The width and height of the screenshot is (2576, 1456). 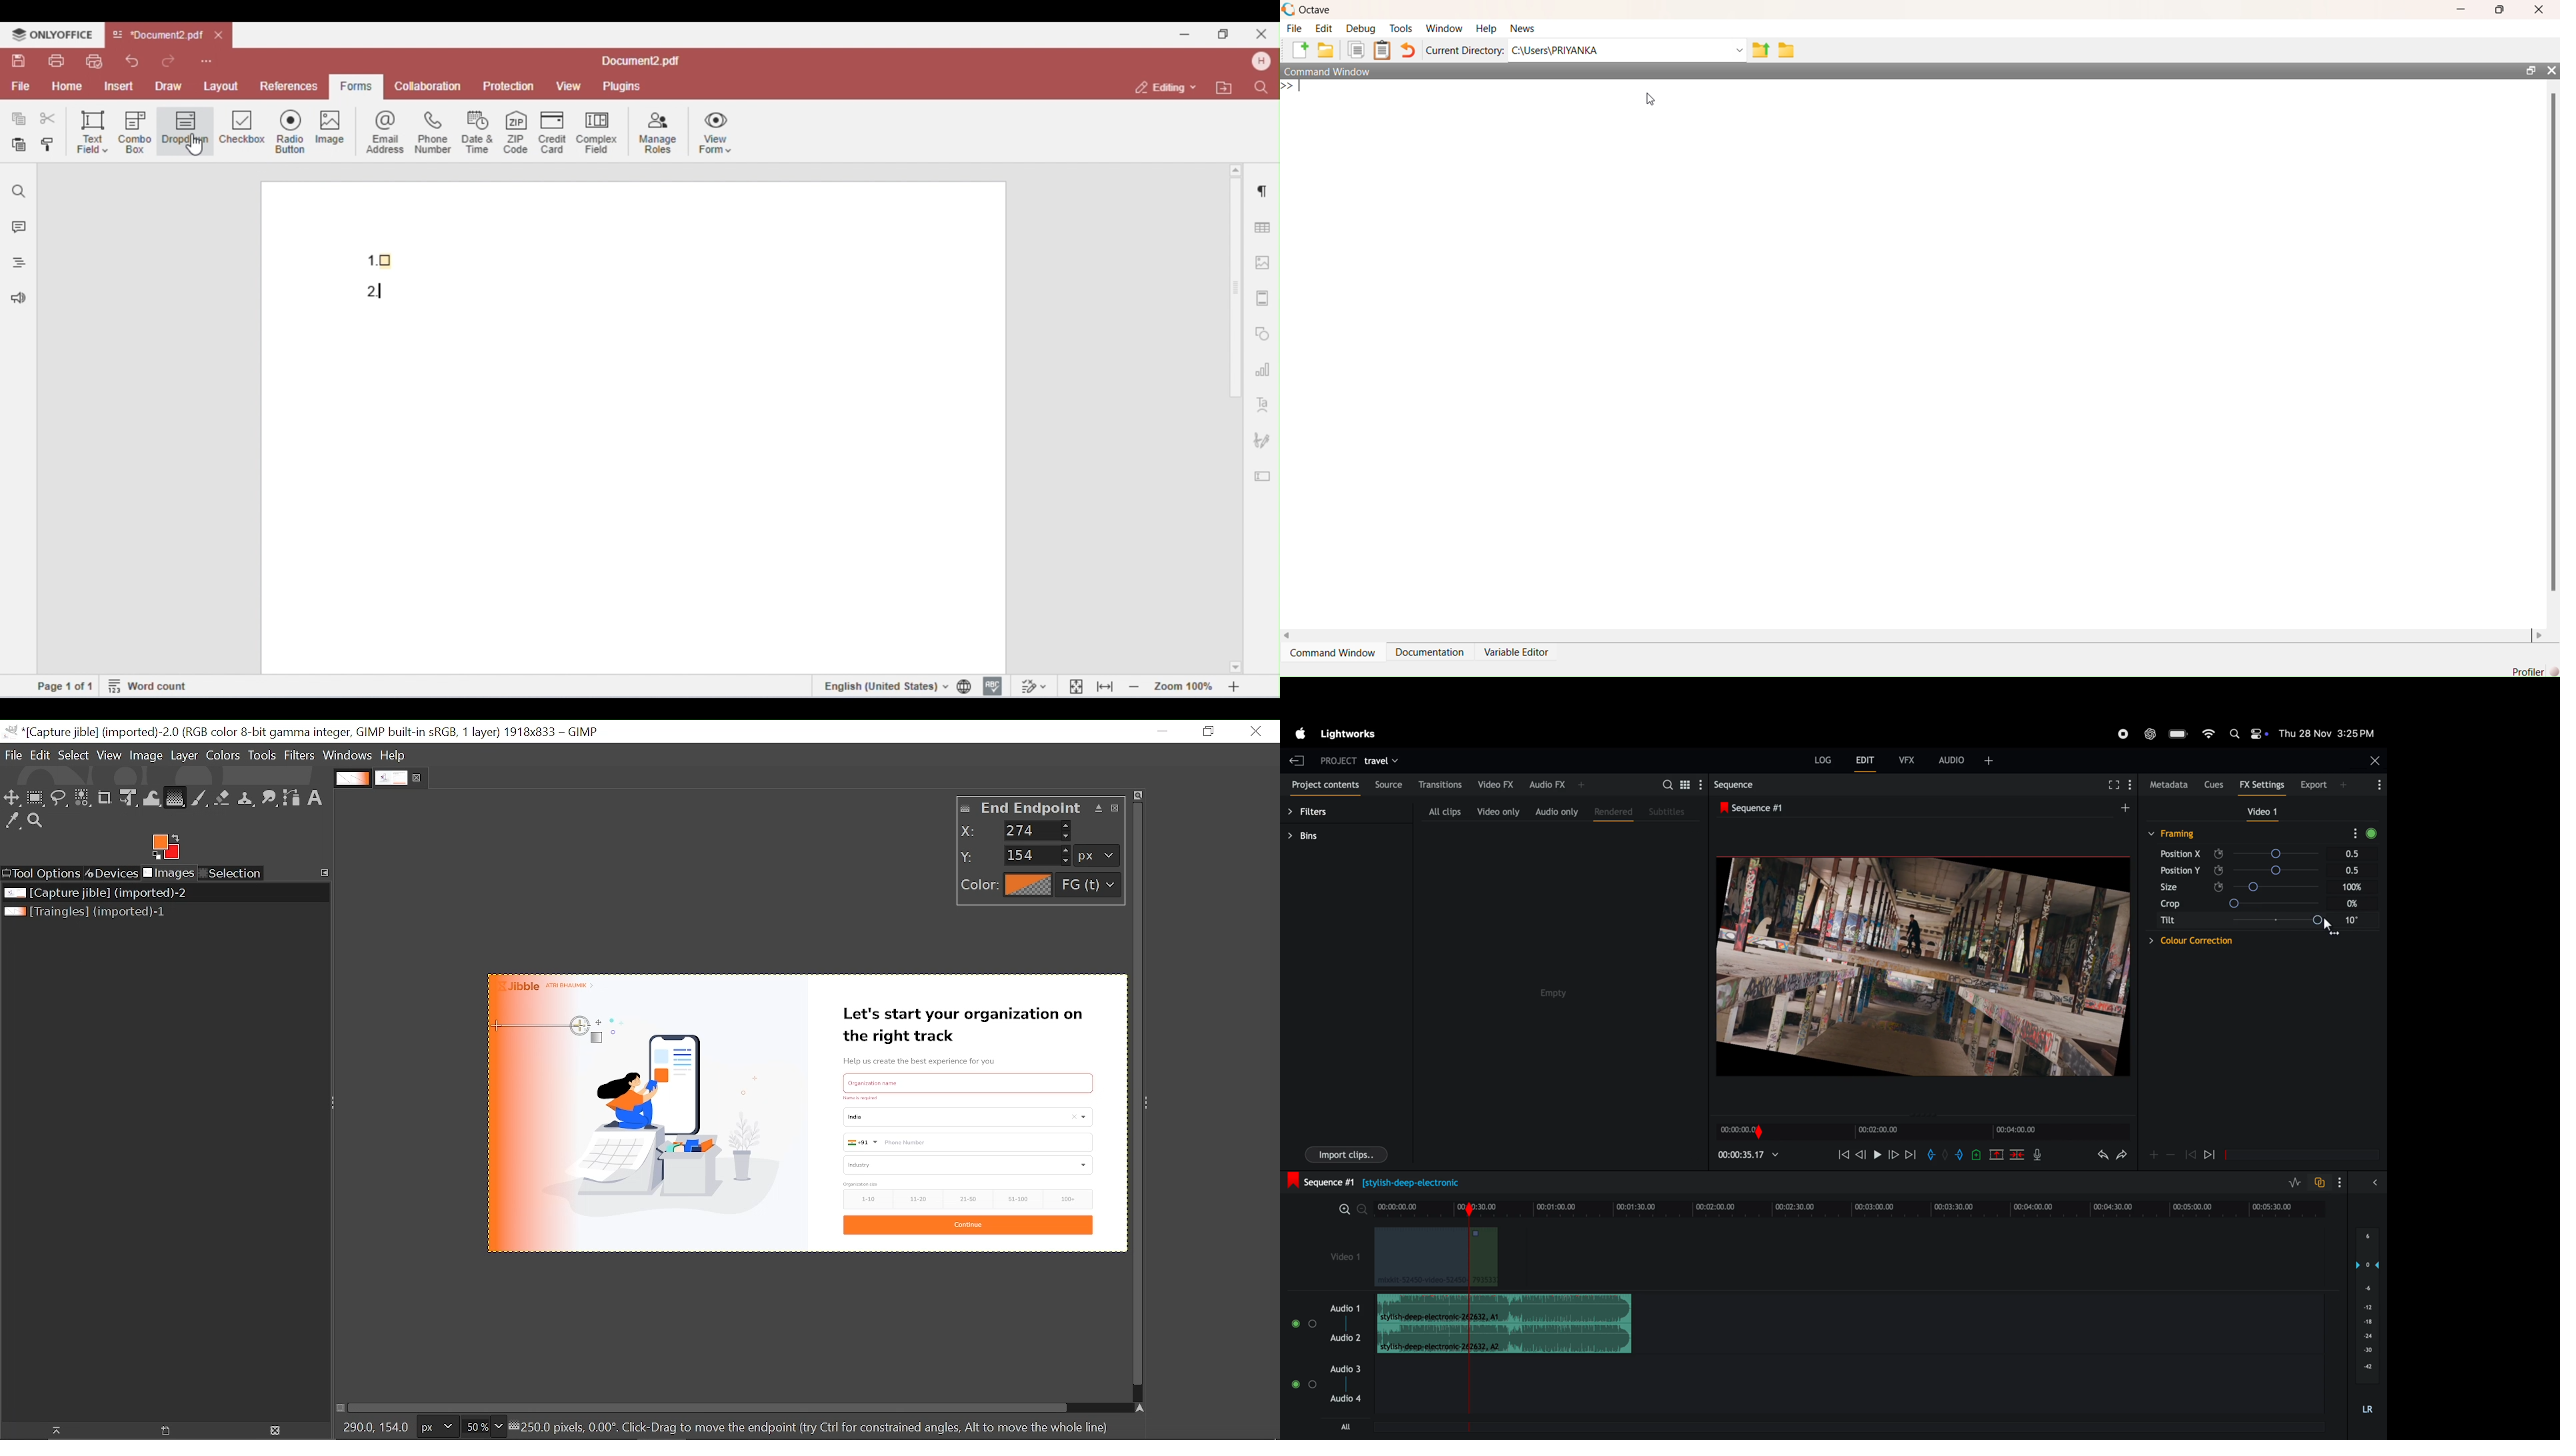 What do you see at coordinates (88, 912) in the screenshot?
I see `Other file` at bounding box center [88, 912].